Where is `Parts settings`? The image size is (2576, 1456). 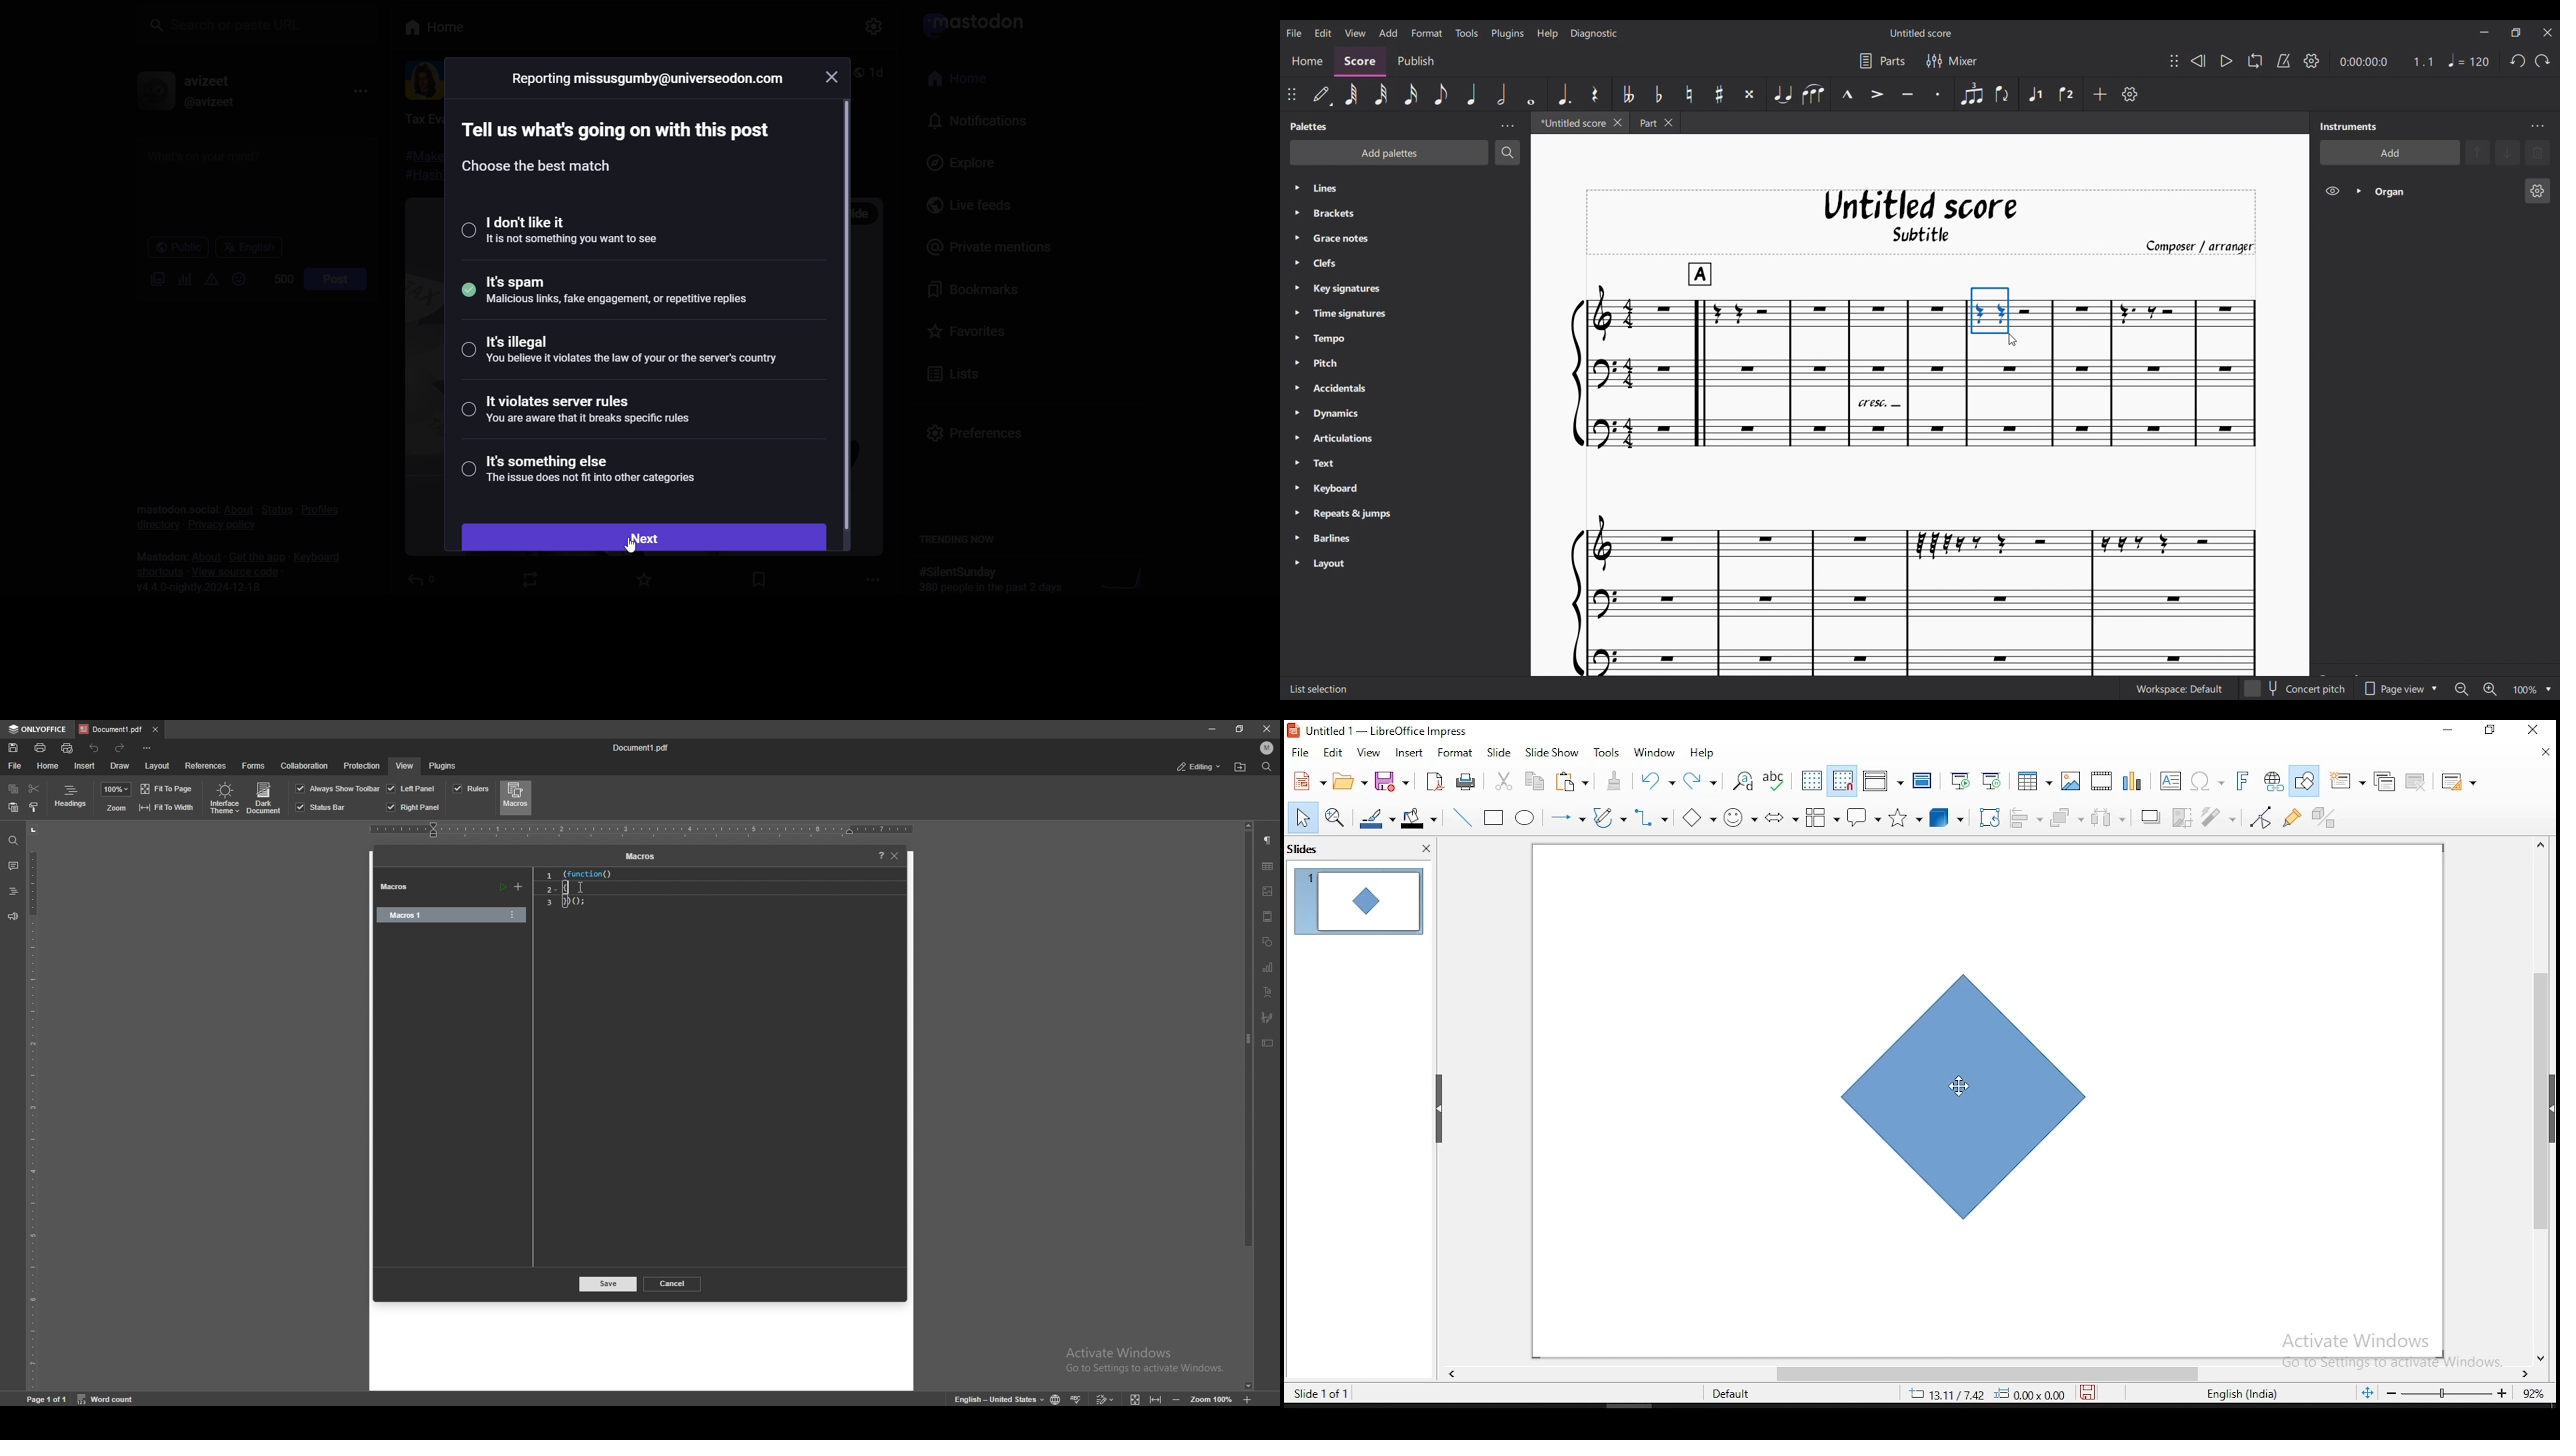
Parts settings is located at coordinates (1882, 61).